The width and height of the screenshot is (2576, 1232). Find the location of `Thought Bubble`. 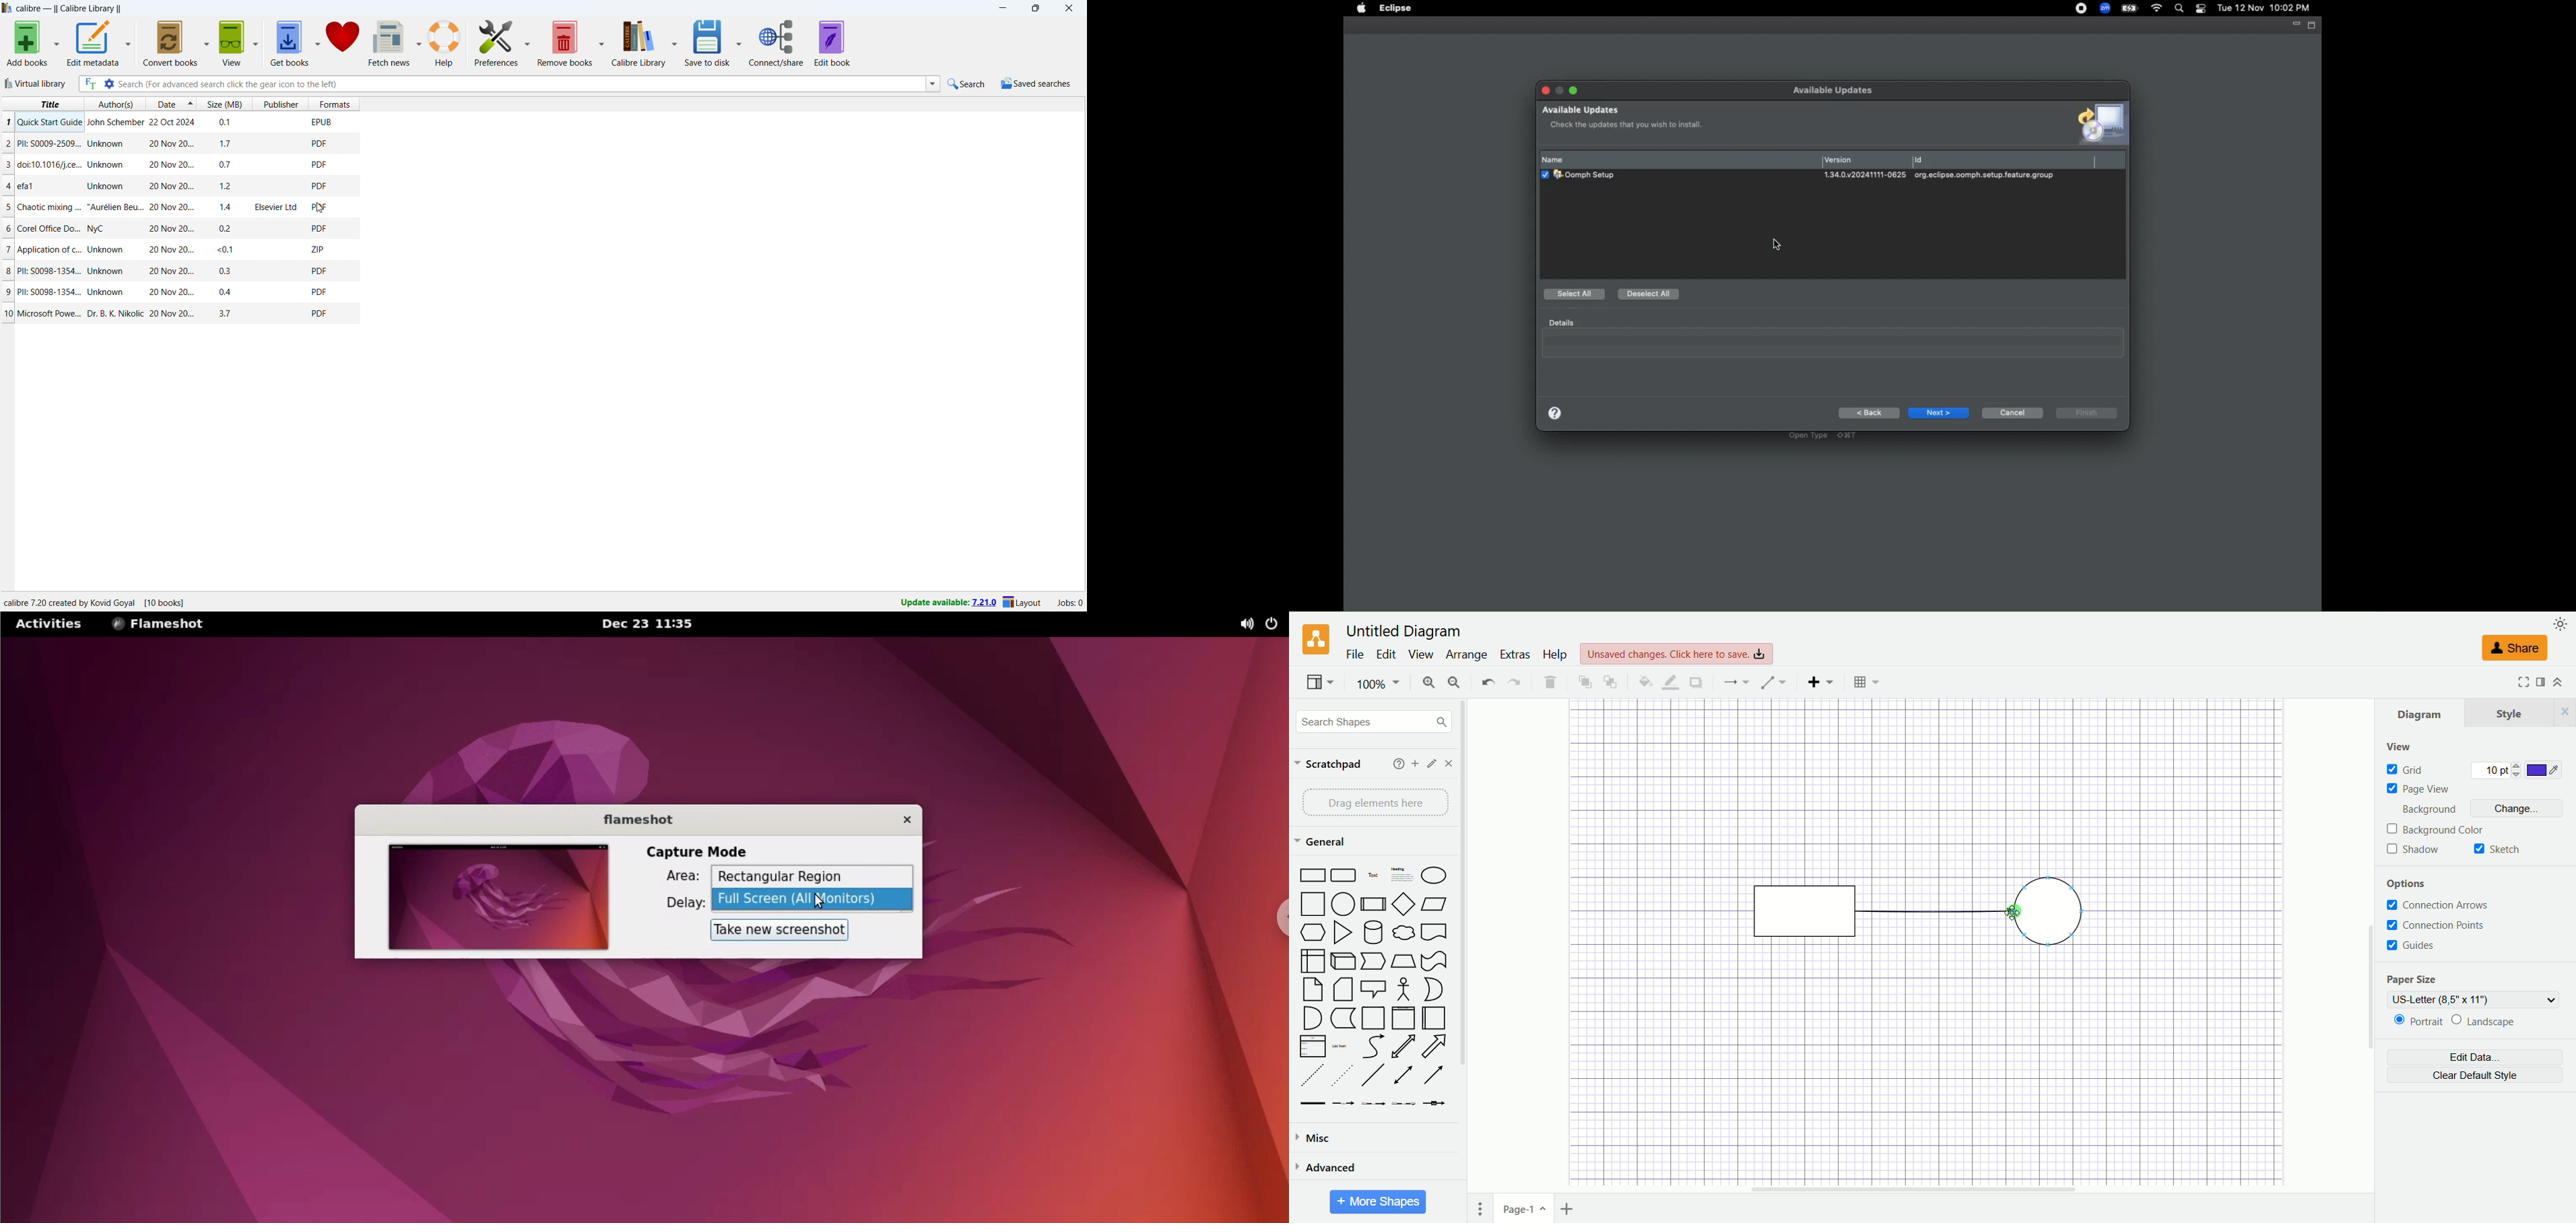

Thought Bubble is located at coordinates (1405, 933).